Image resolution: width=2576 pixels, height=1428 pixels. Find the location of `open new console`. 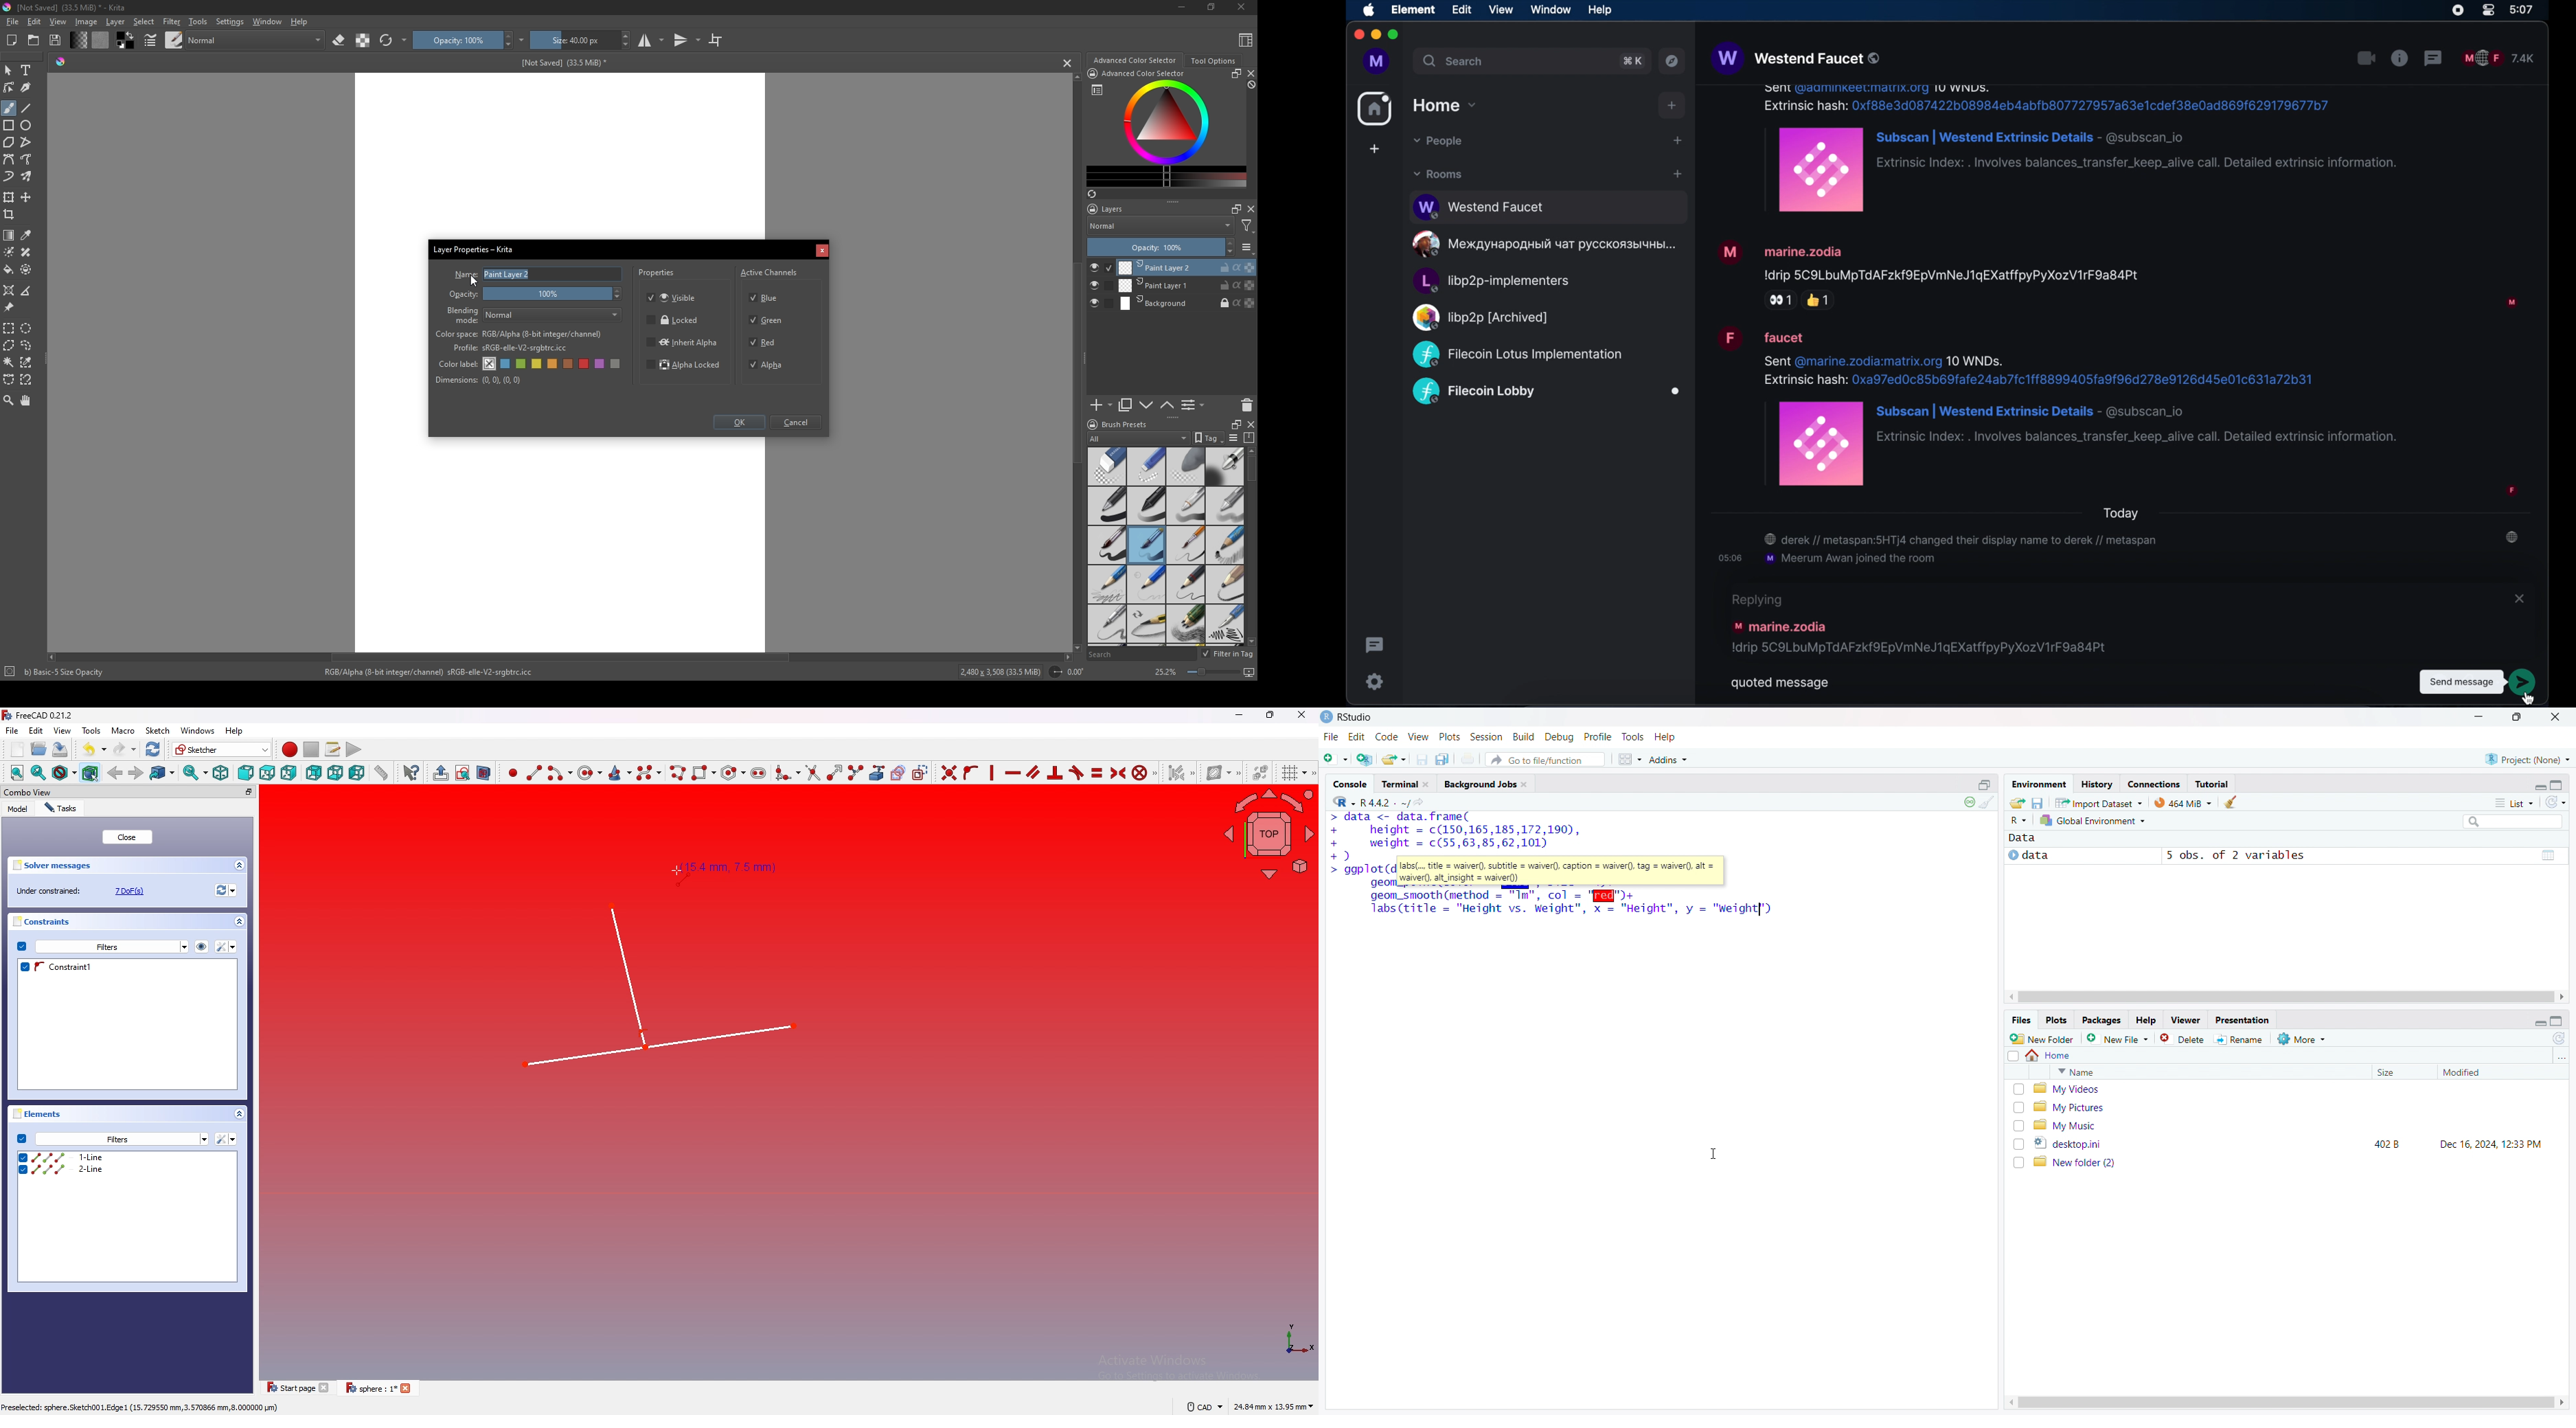

open new console is located at coordinates (1985, 783).